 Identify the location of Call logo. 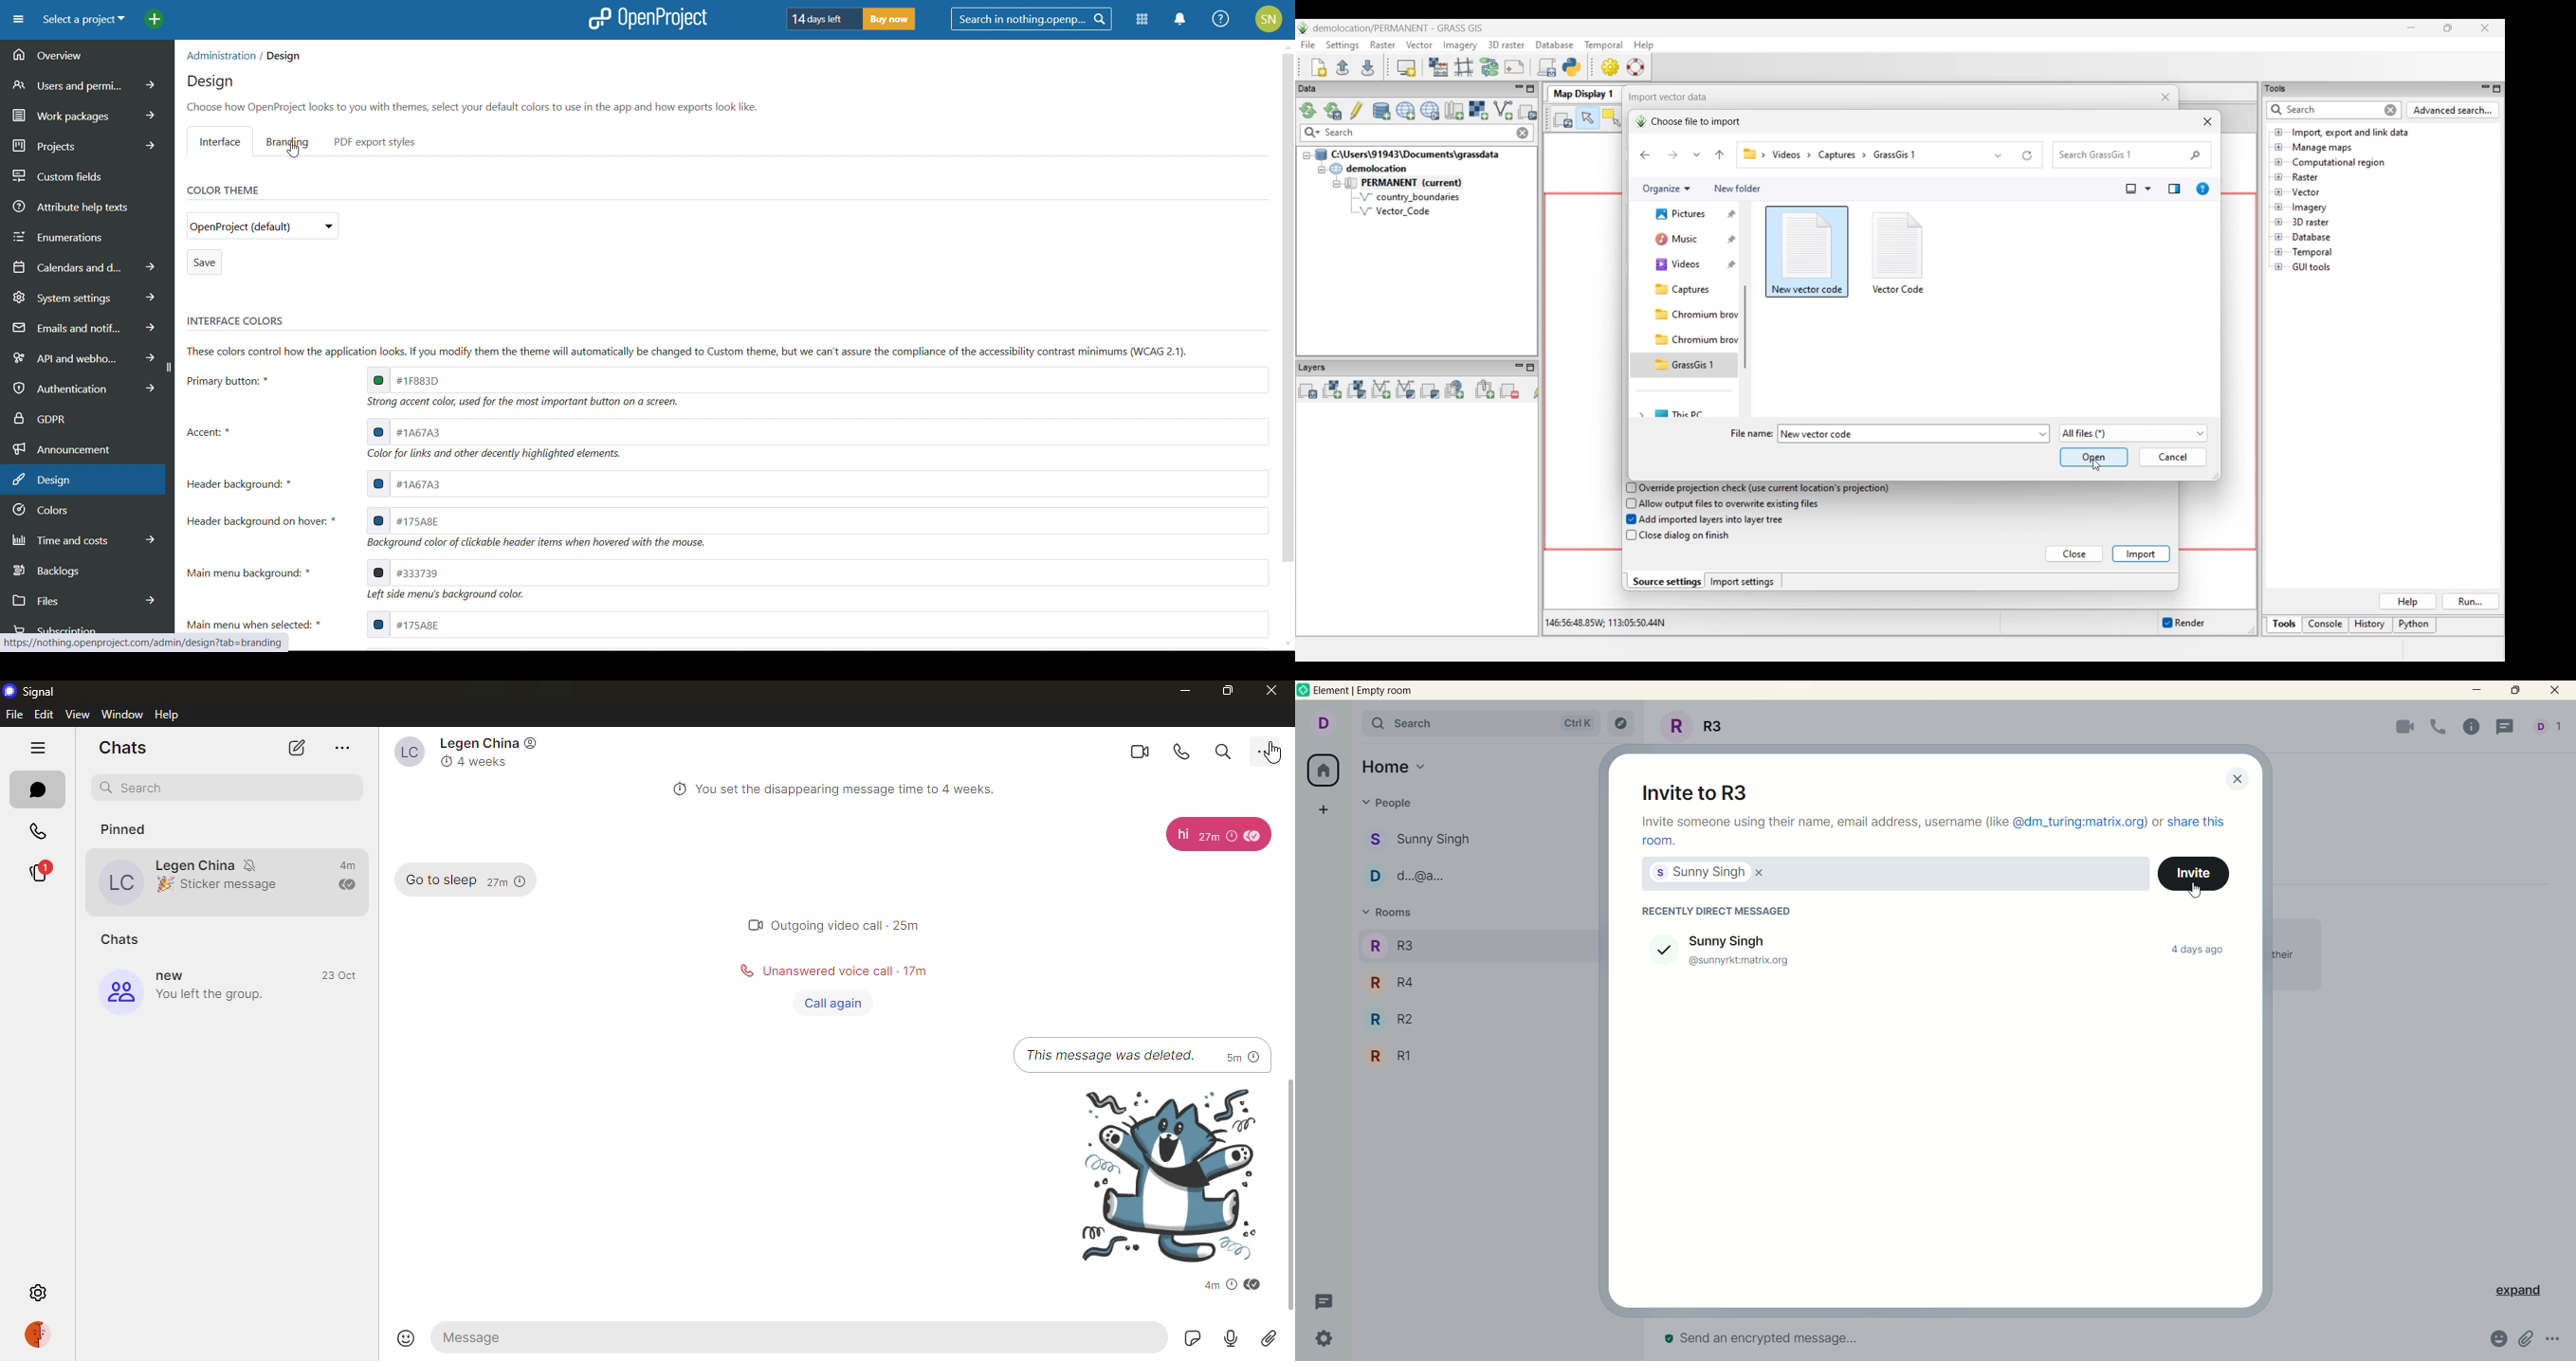
(742, 971).